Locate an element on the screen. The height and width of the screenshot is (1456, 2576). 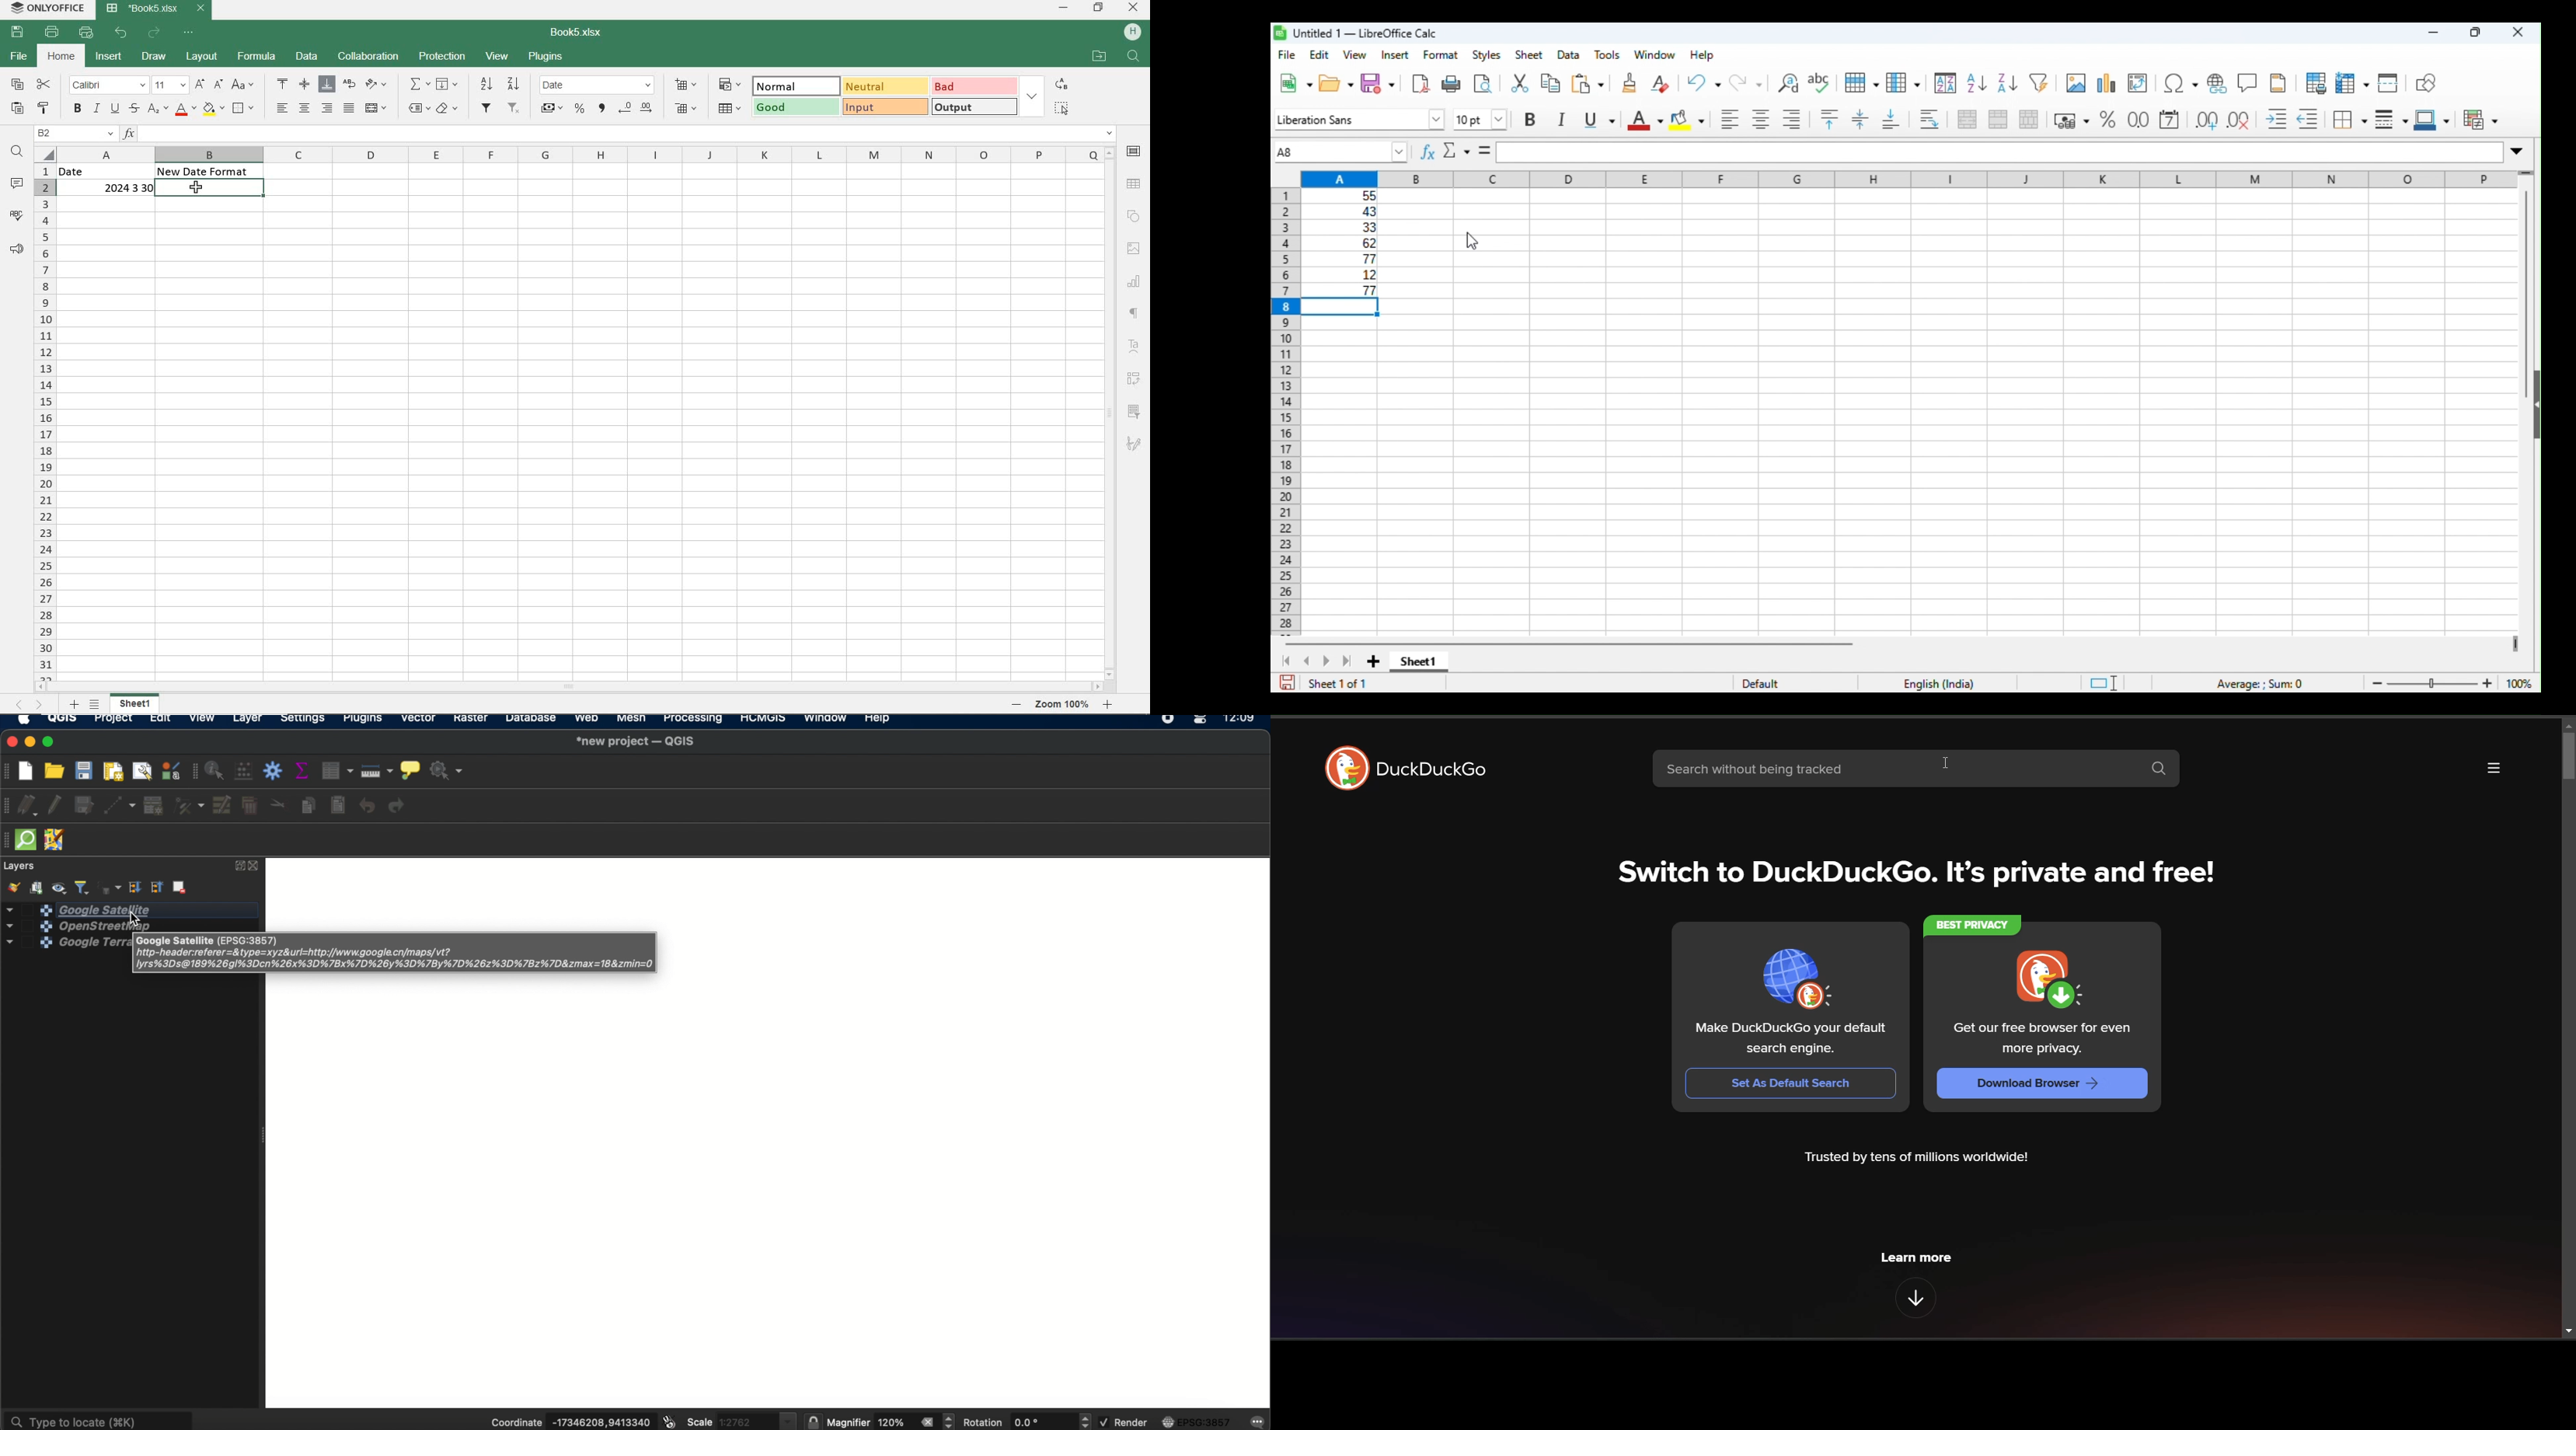
formula is located at coordinates (2262, 683).